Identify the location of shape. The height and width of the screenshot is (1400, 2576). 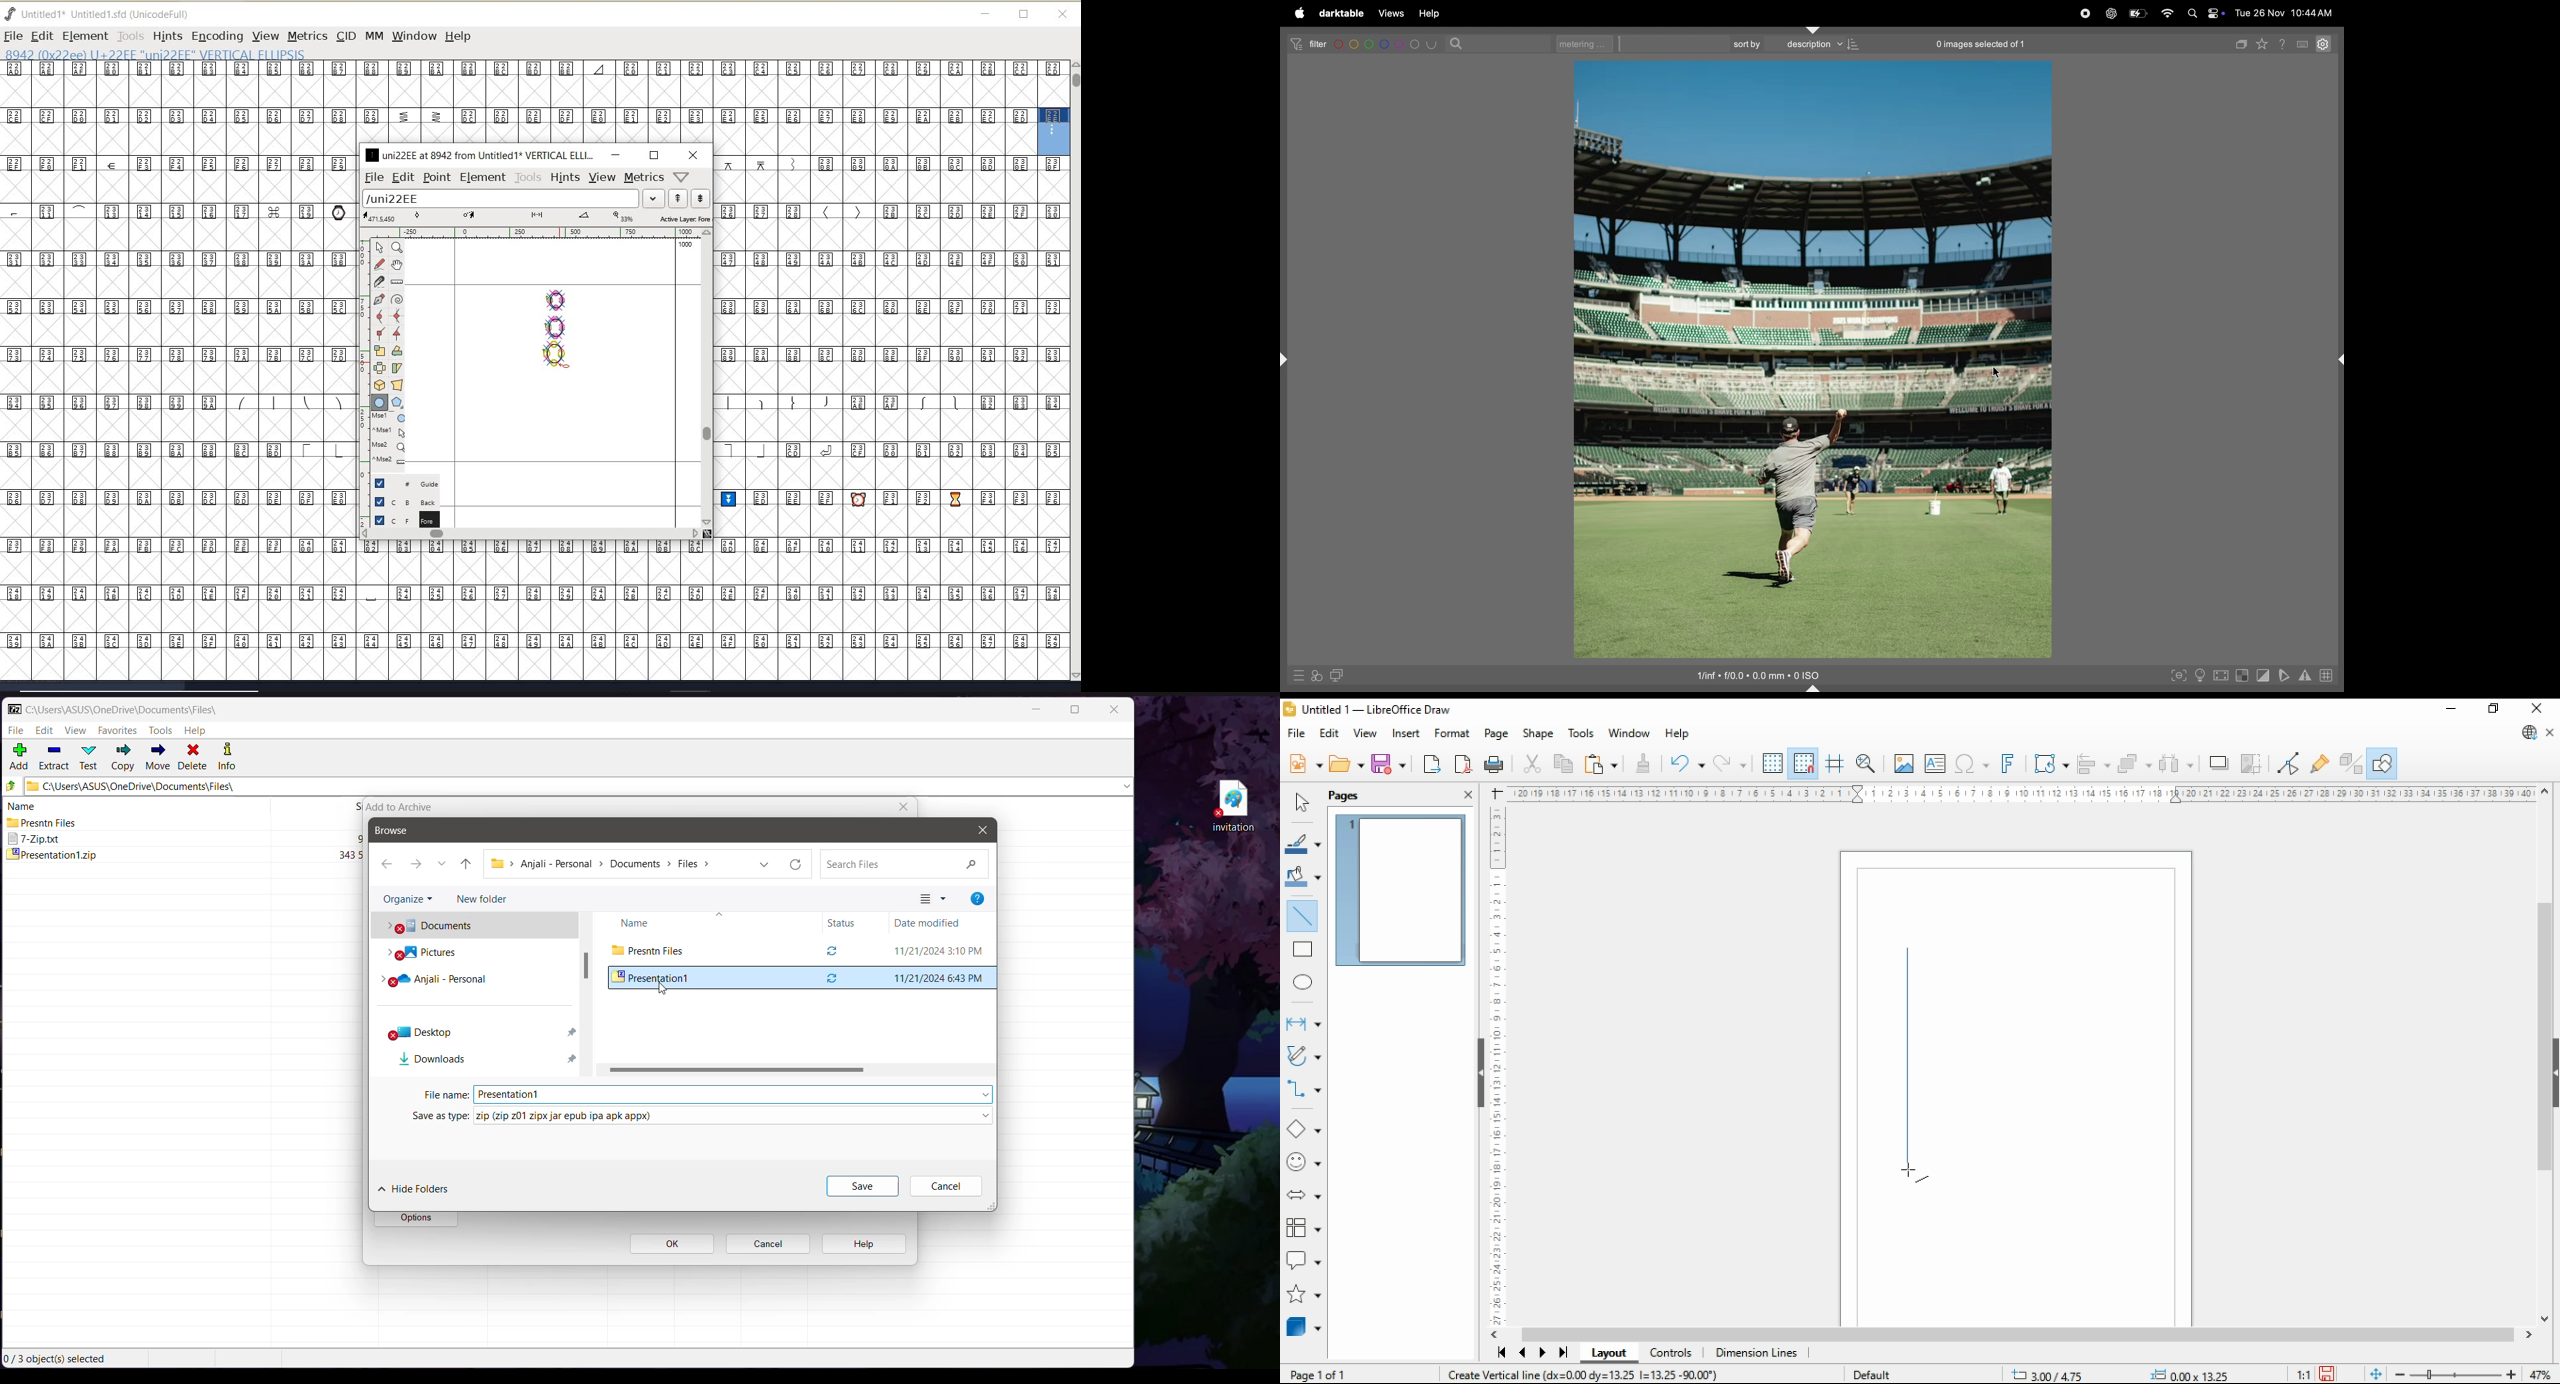
(1538, 734).